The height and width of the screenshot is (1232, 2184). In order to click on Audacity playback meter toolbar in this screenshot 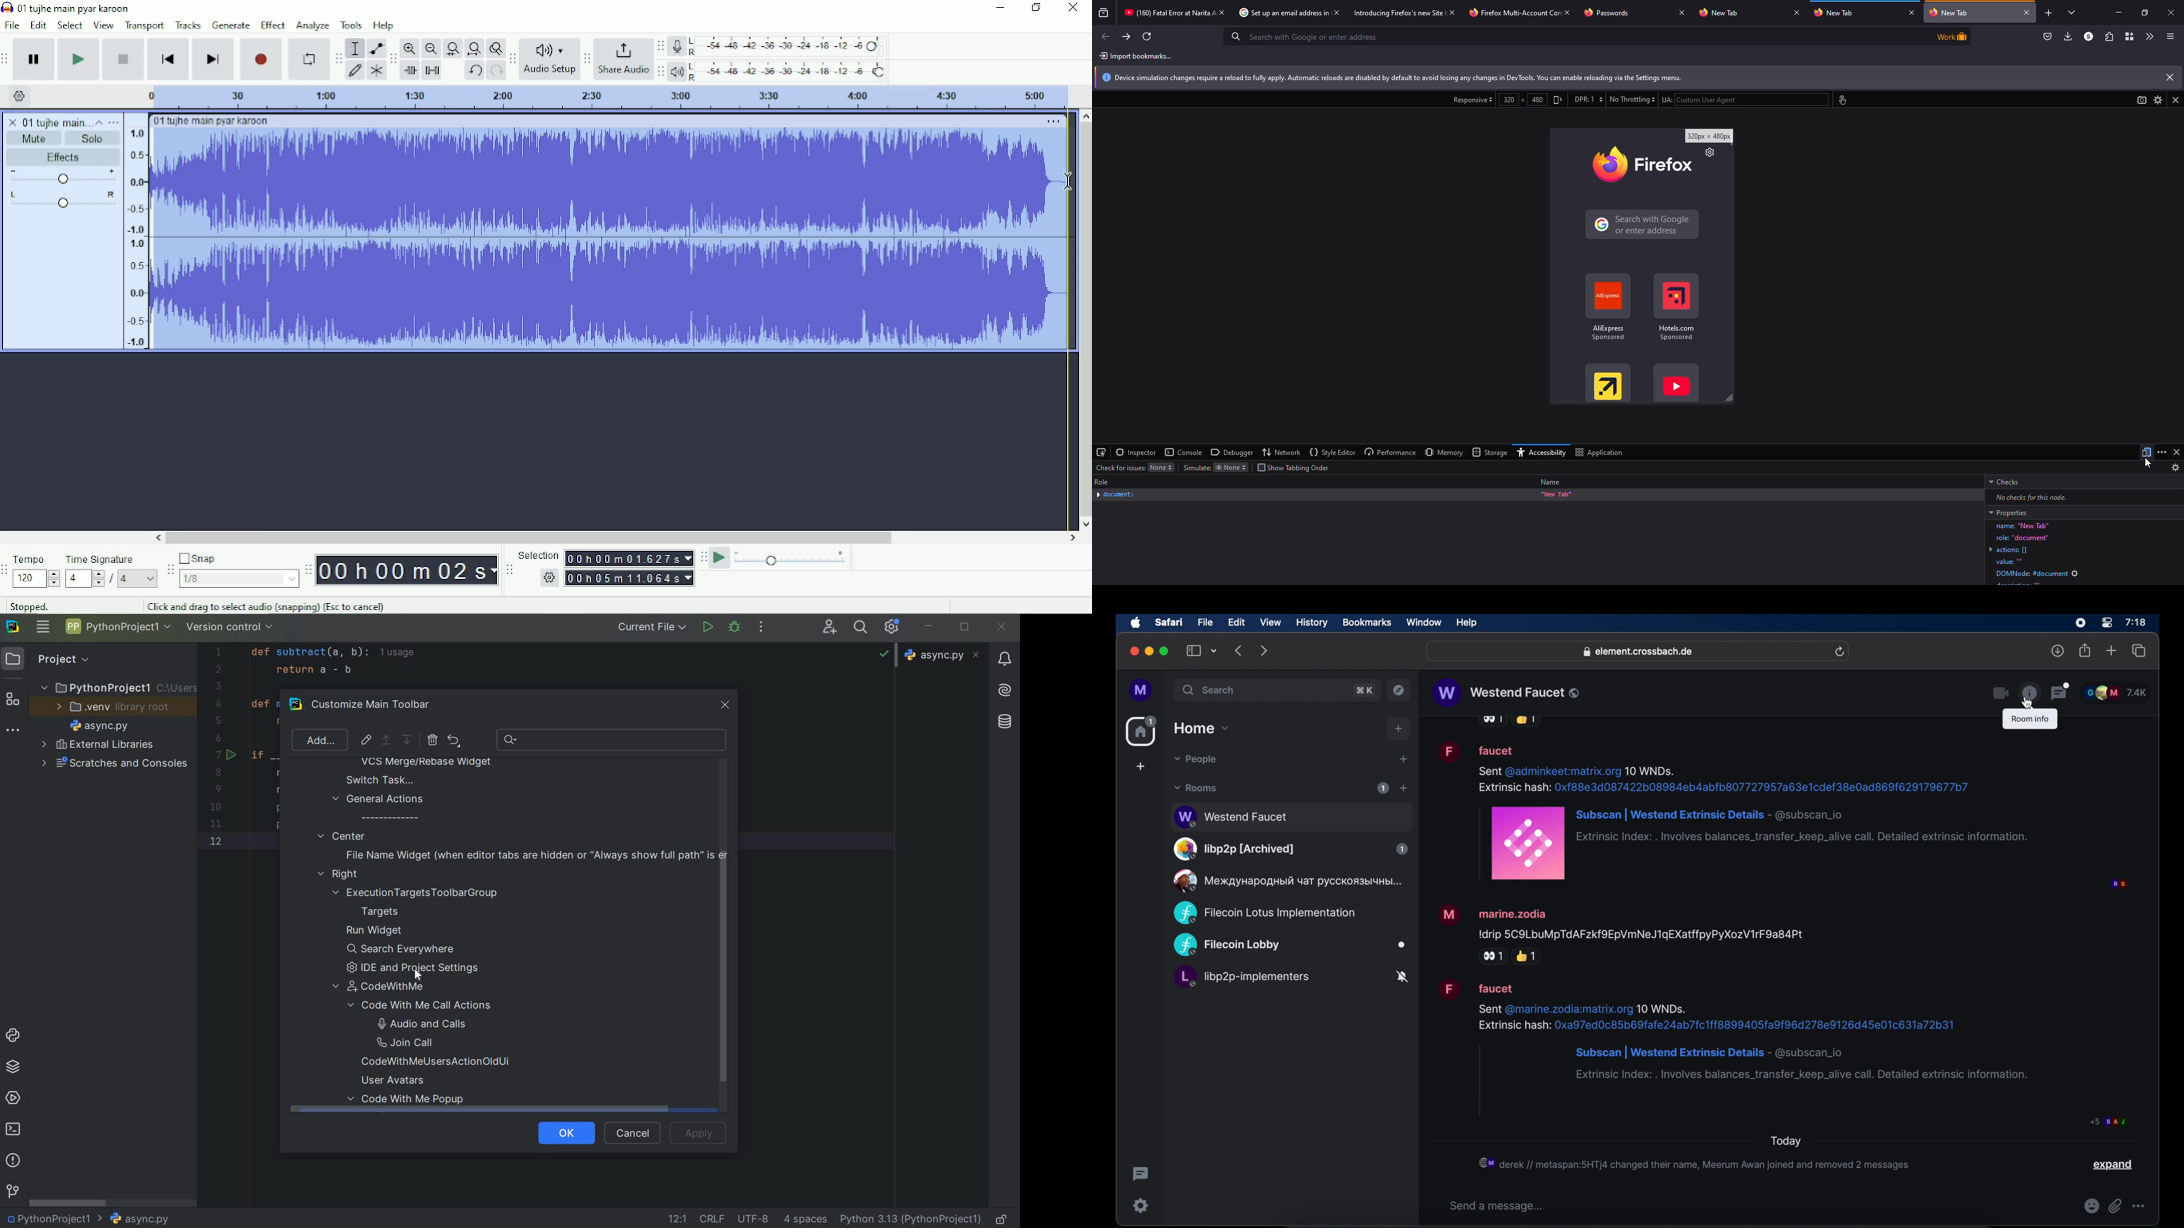, I will do `click(660, 73)`.